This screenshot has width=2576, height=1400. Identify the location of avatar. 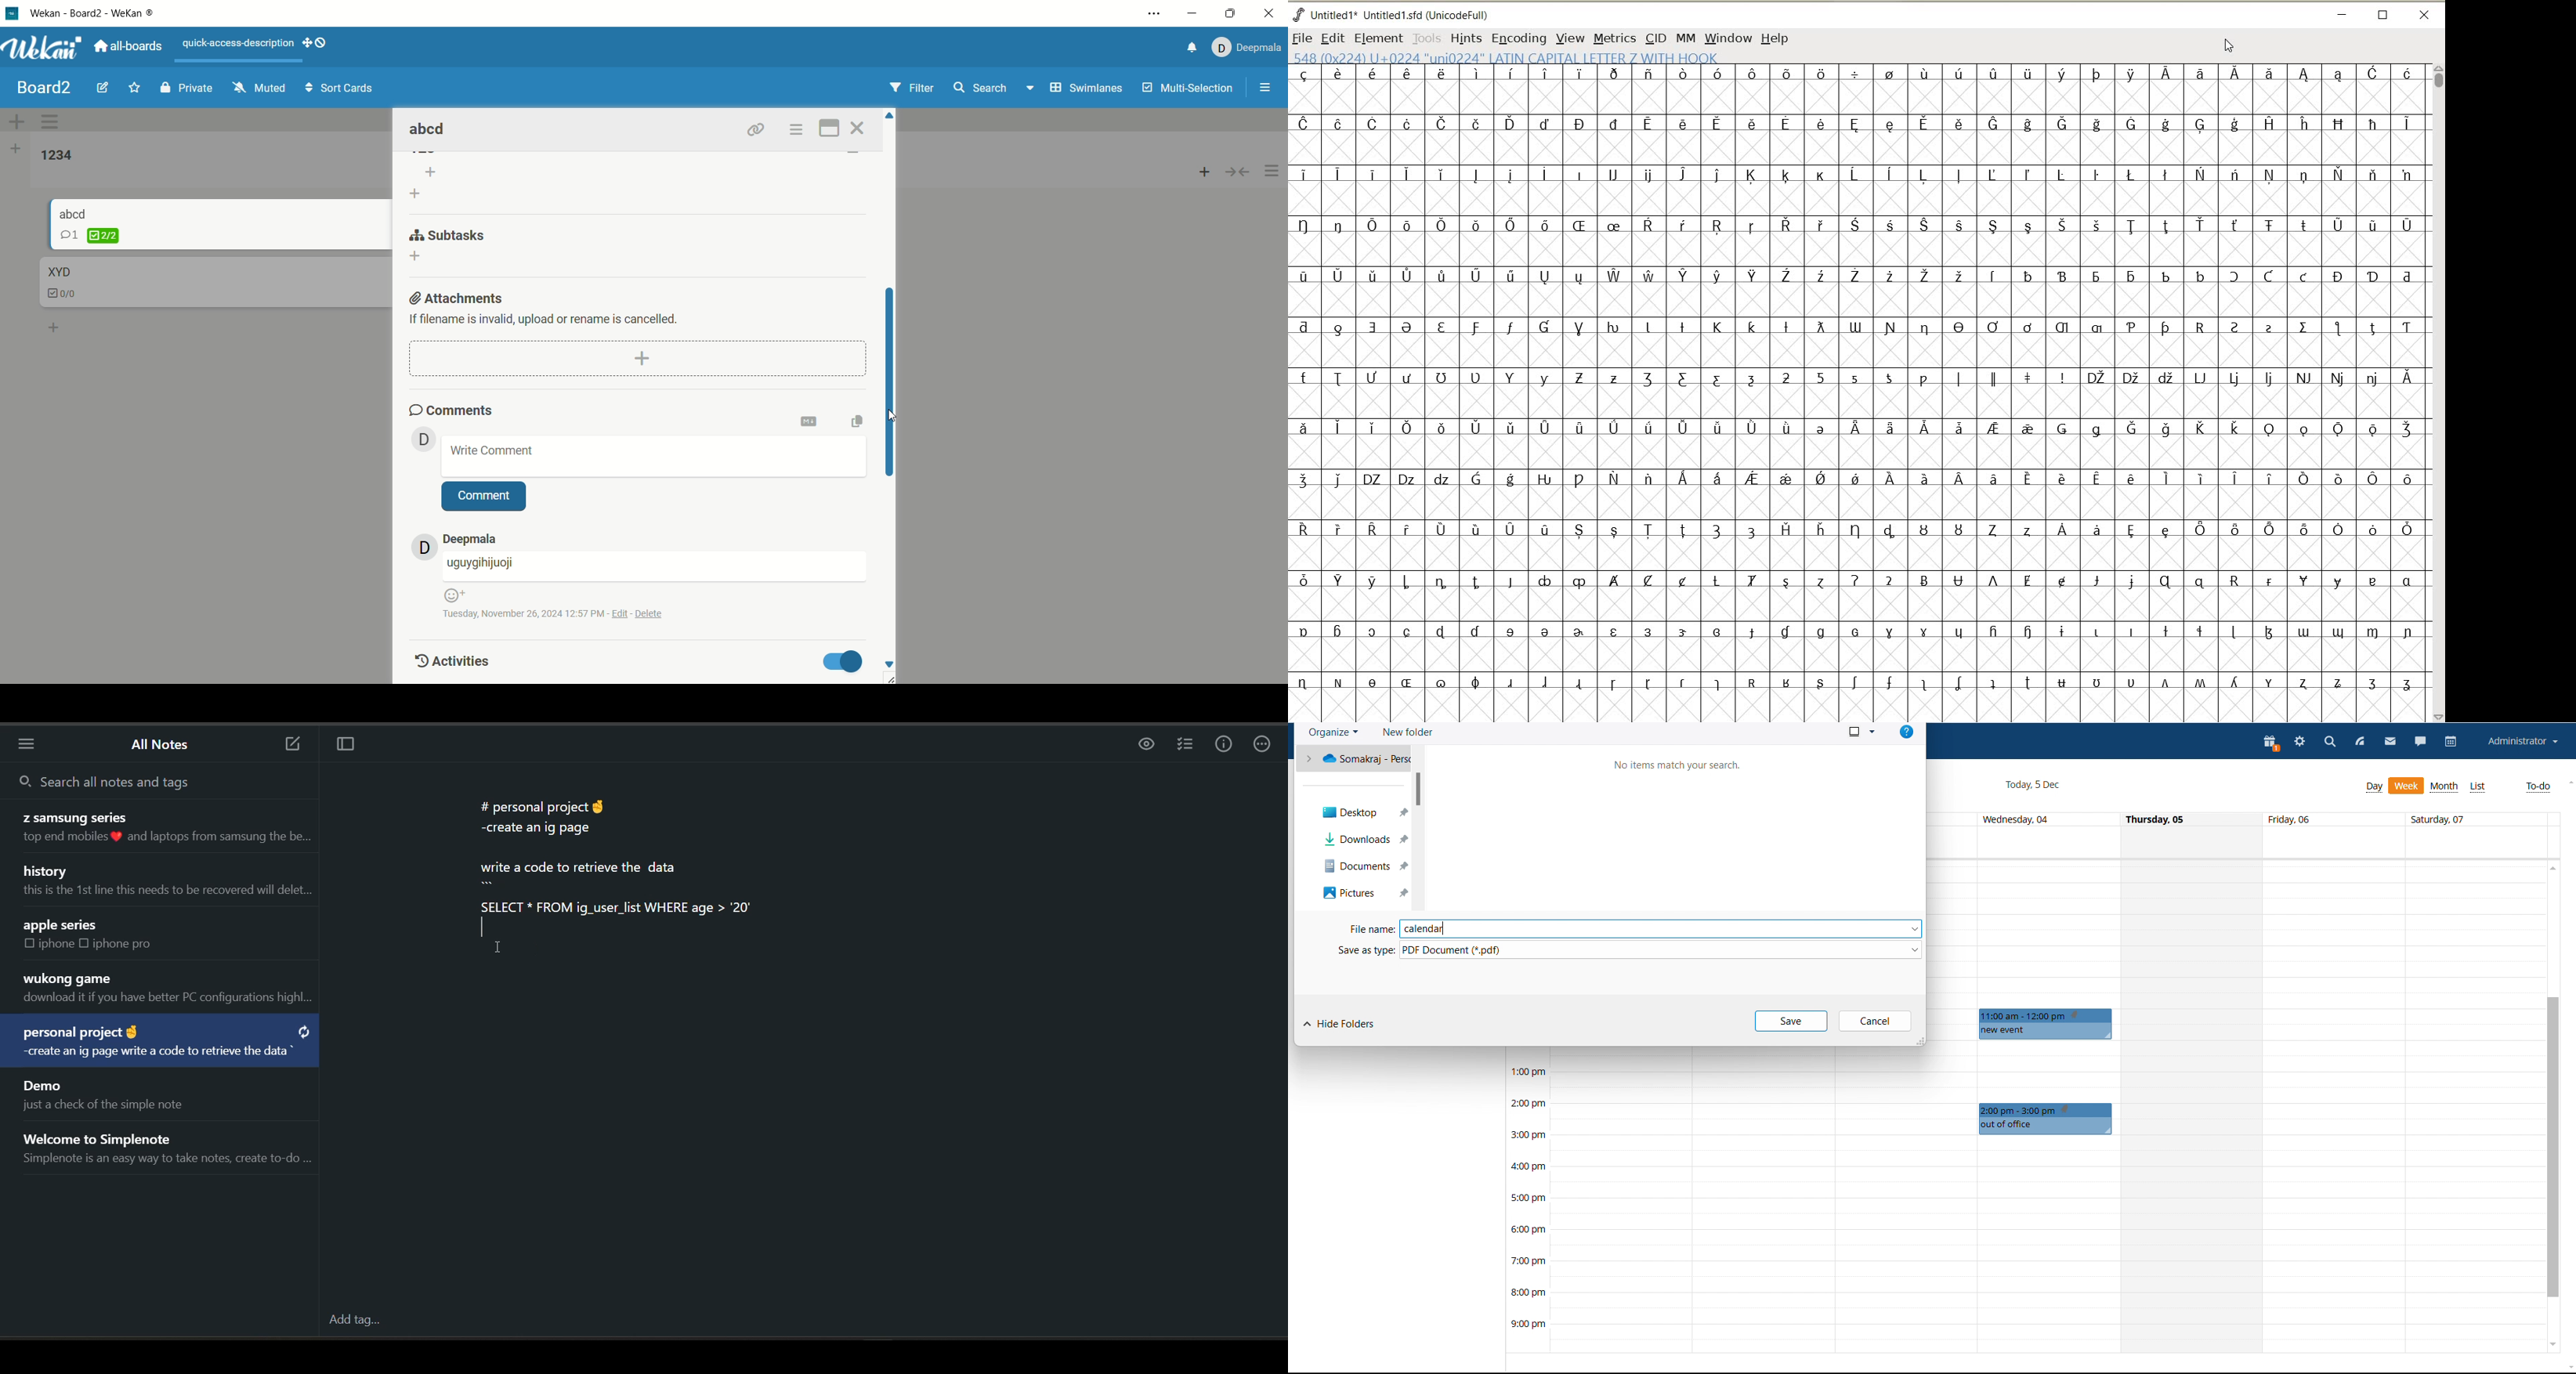
(425, 546).